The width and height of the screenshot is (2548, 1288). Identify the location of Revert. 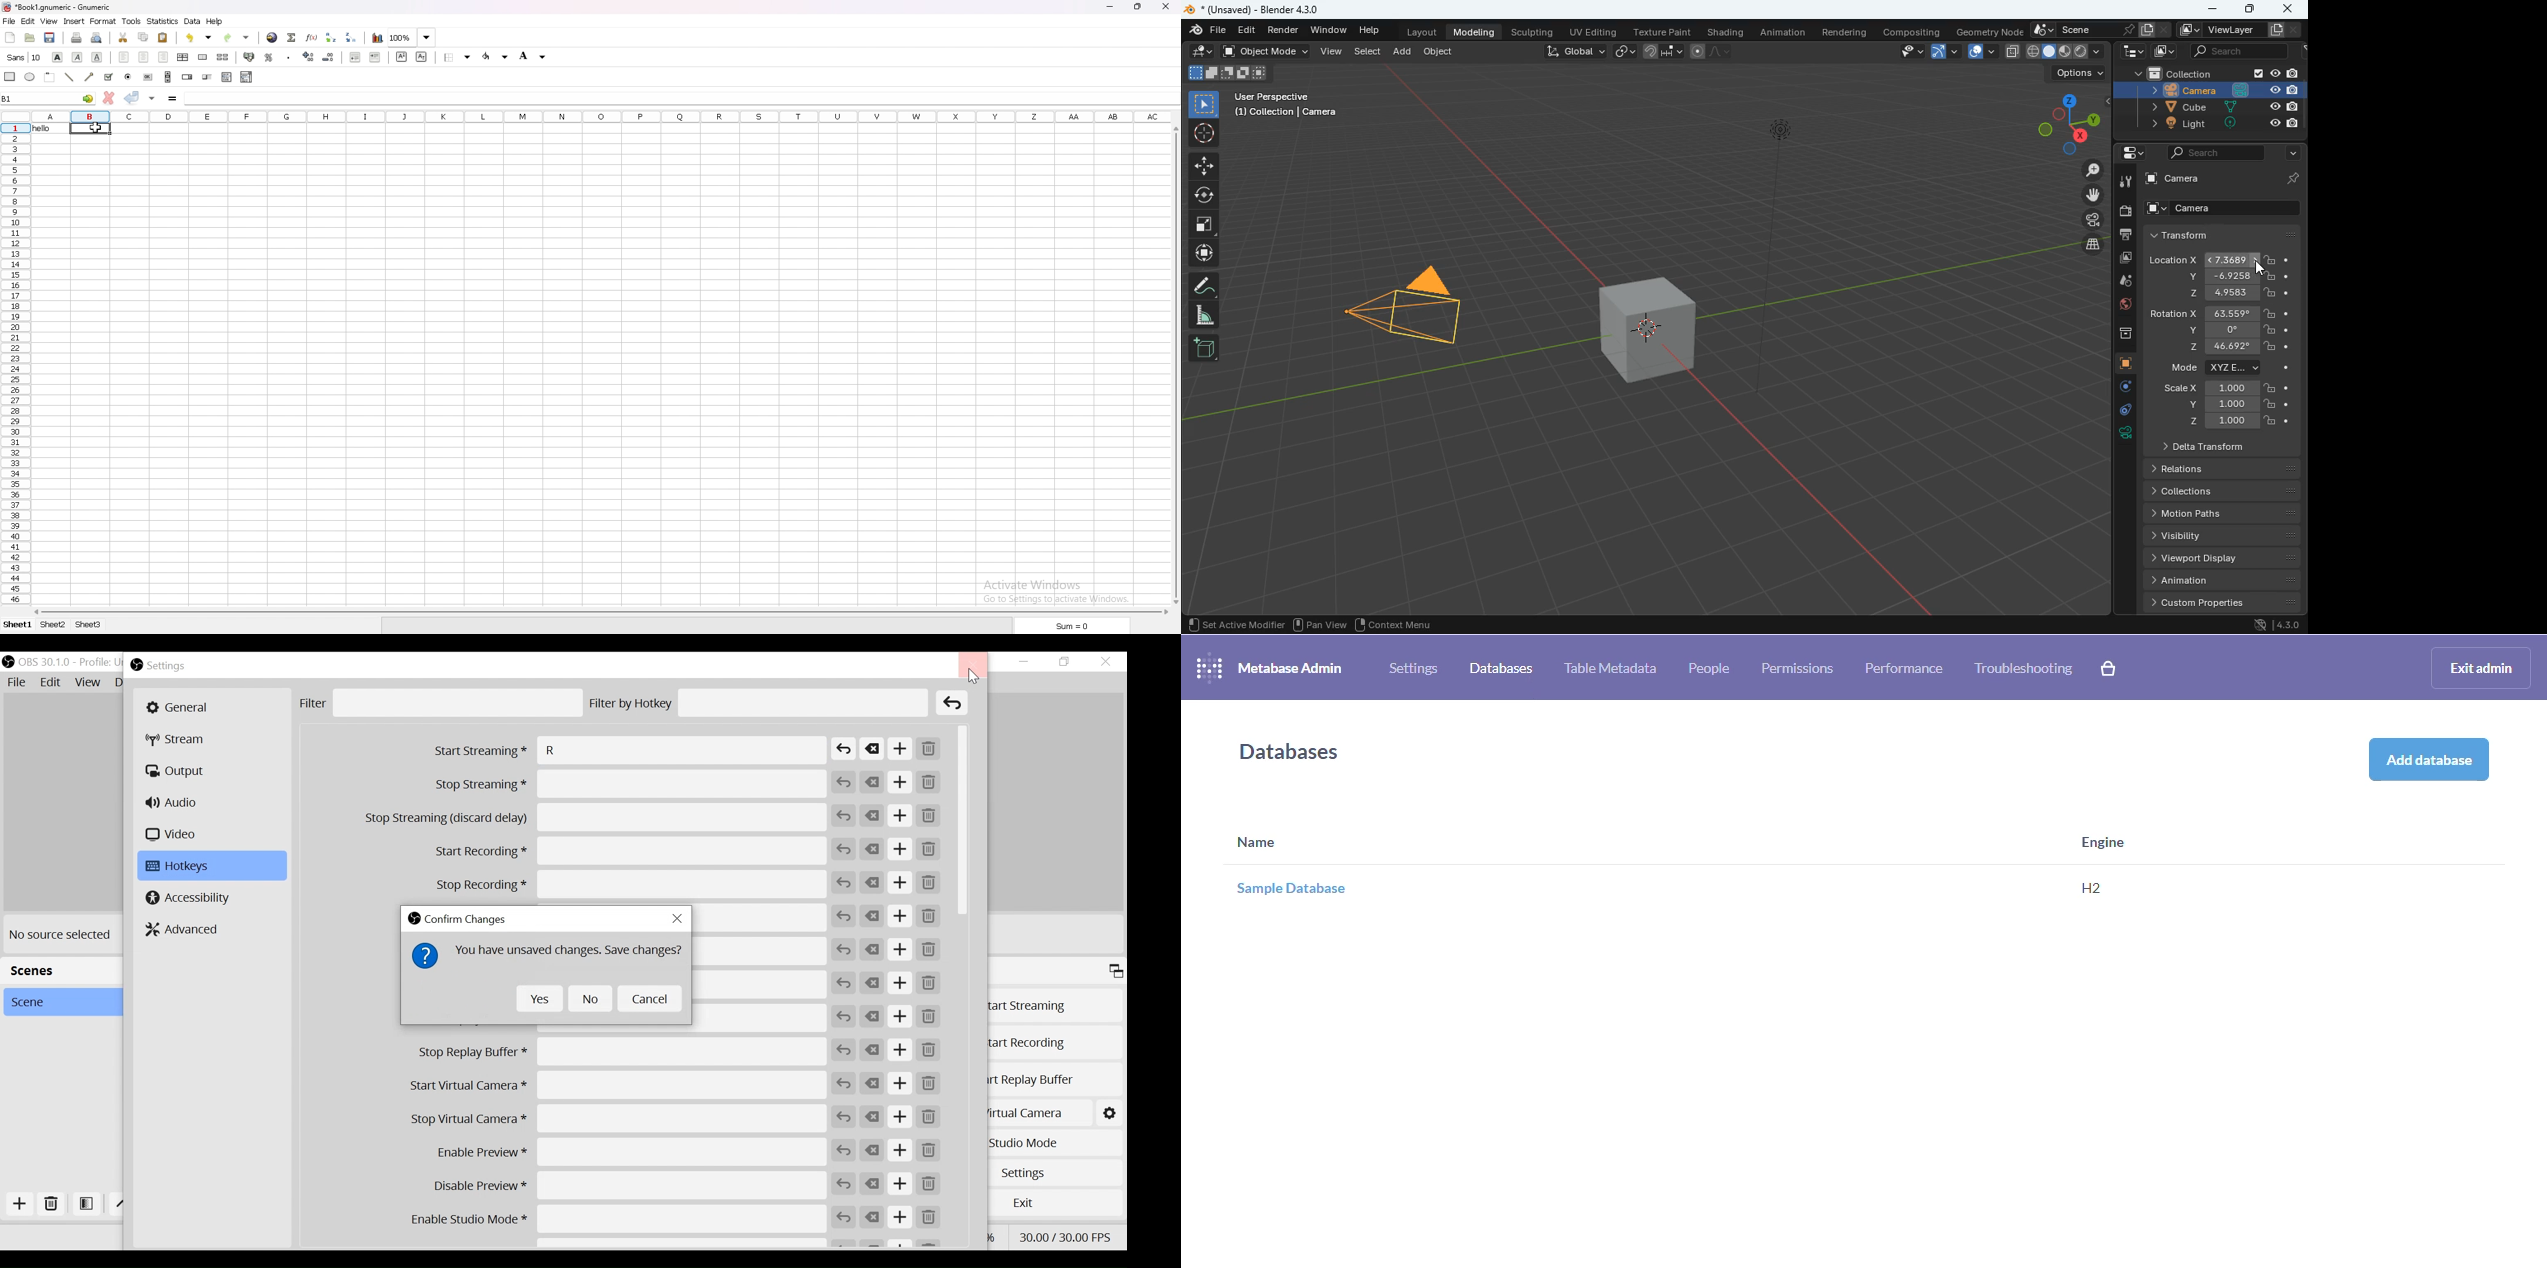
(844, 917).